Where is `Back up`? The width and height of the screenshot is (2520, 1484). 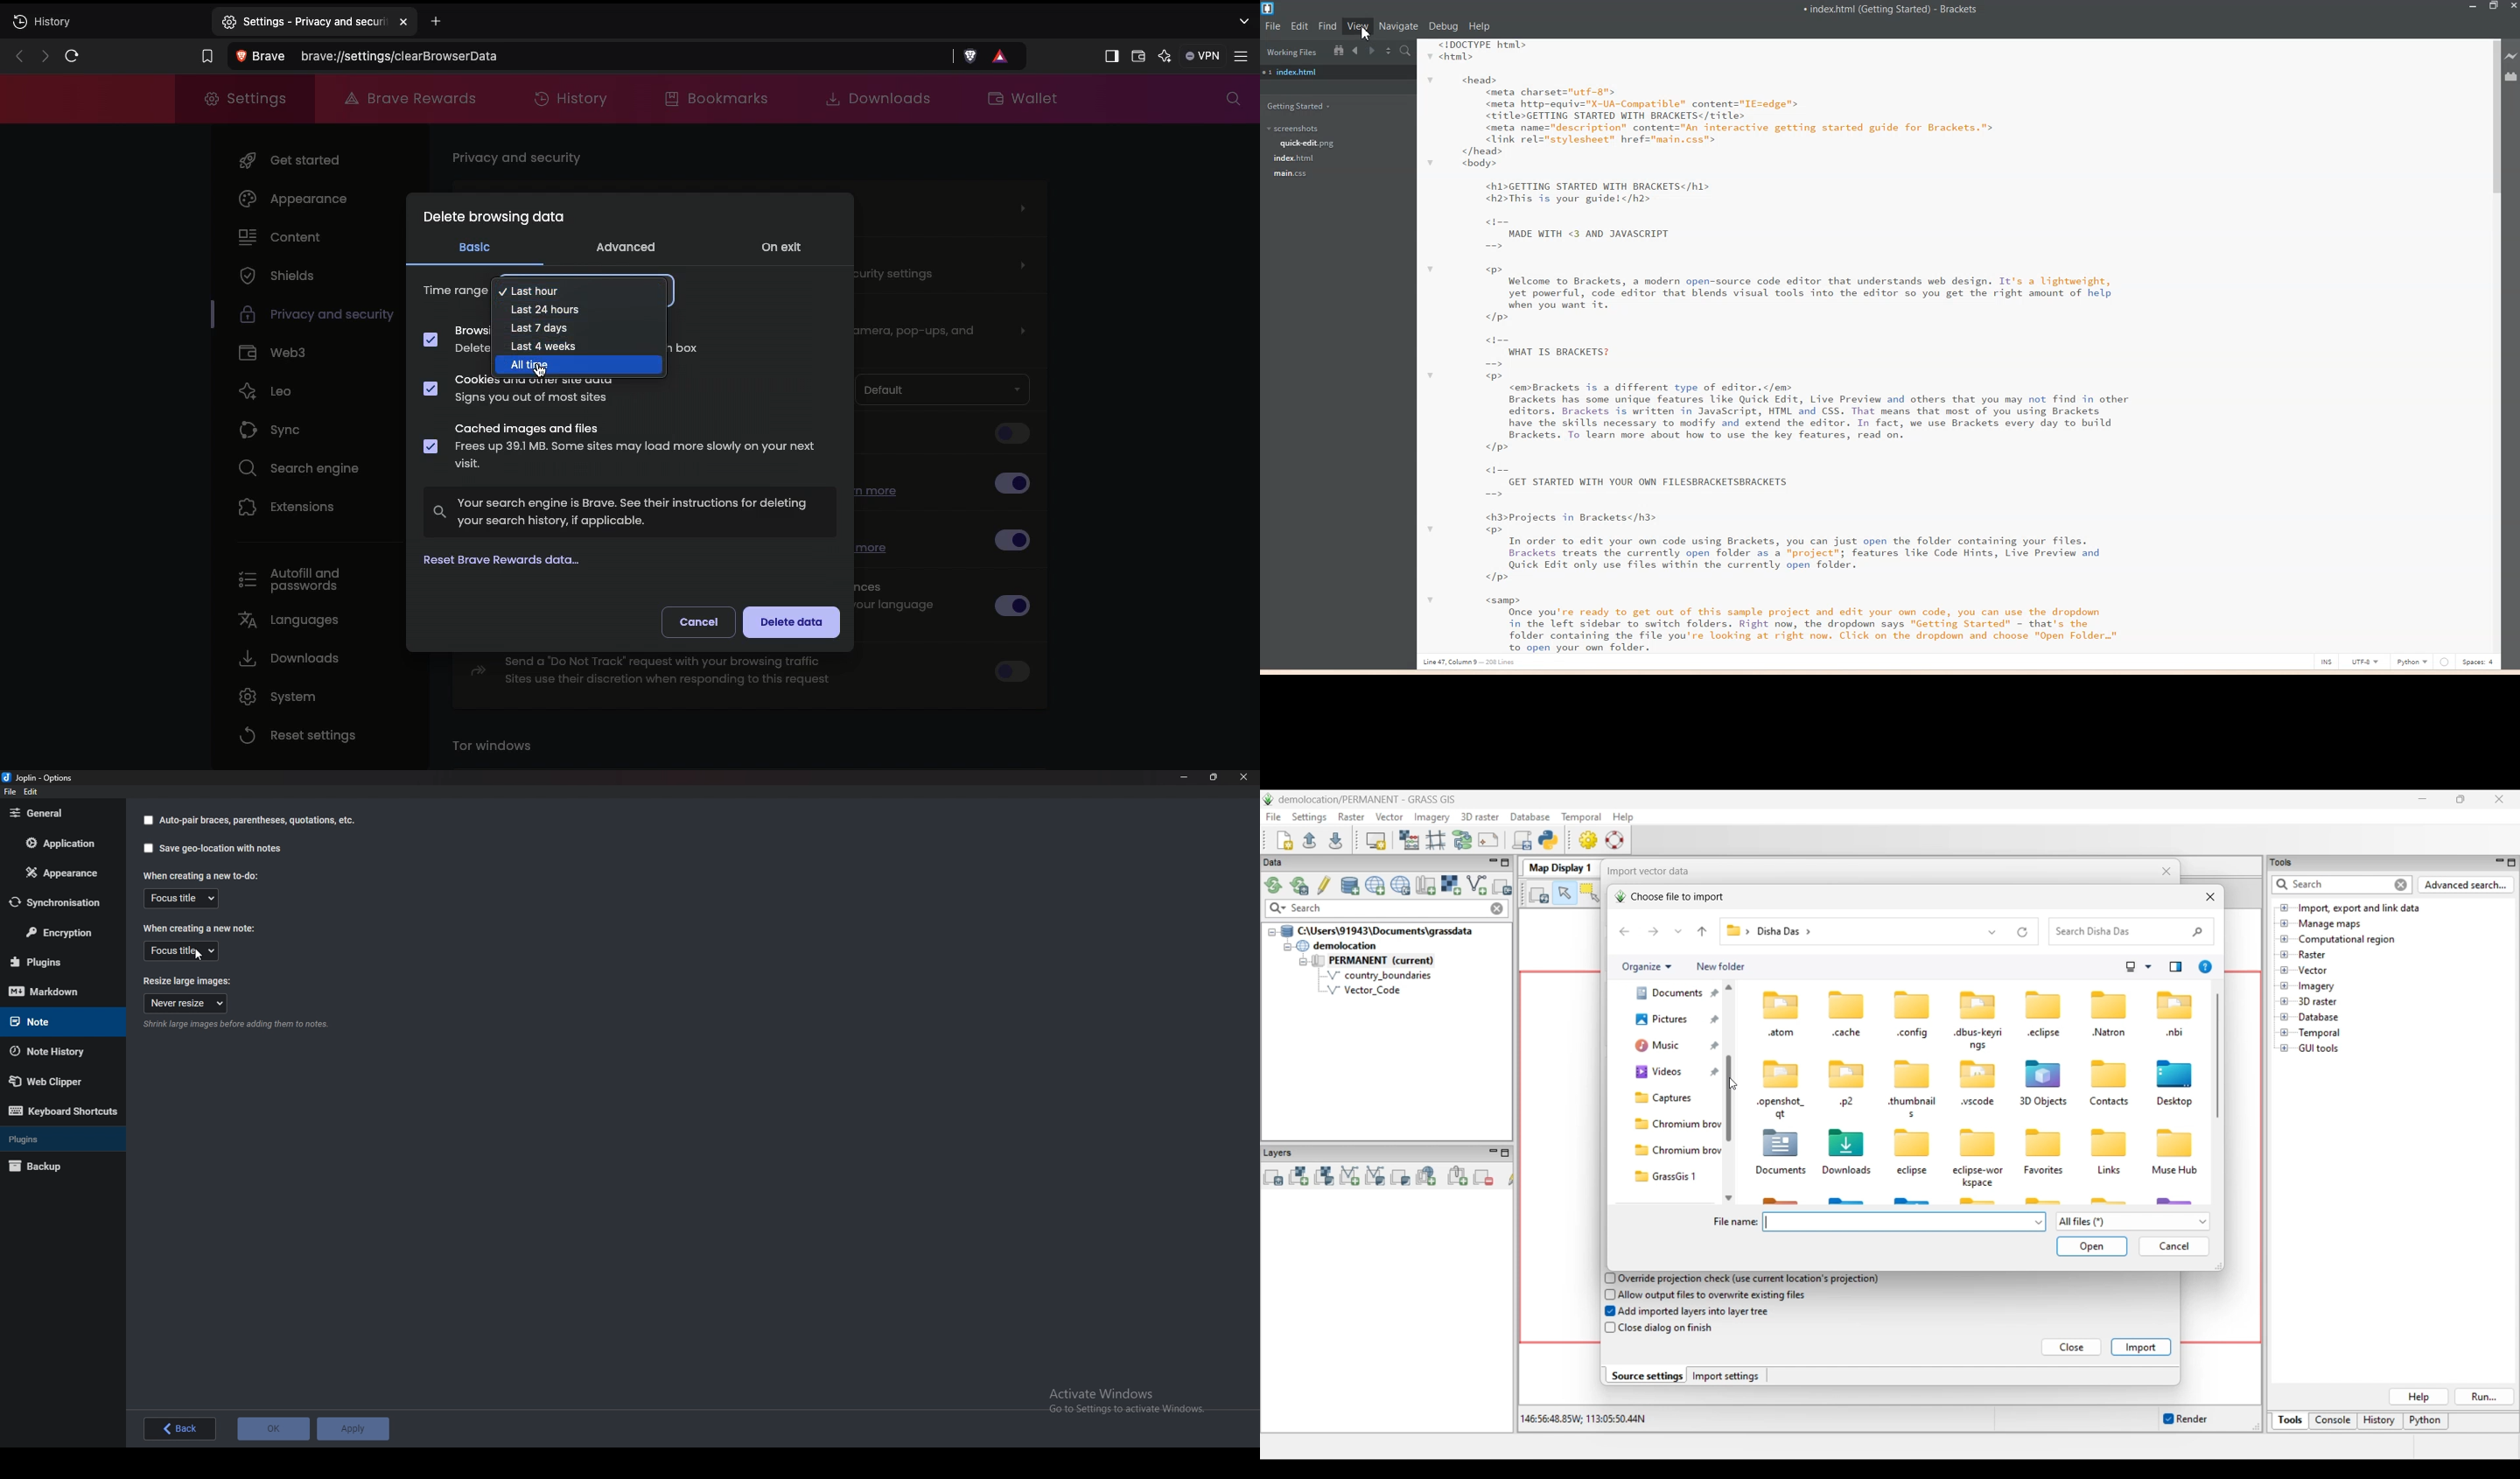 Back up is located at coordinates (54, 1166).